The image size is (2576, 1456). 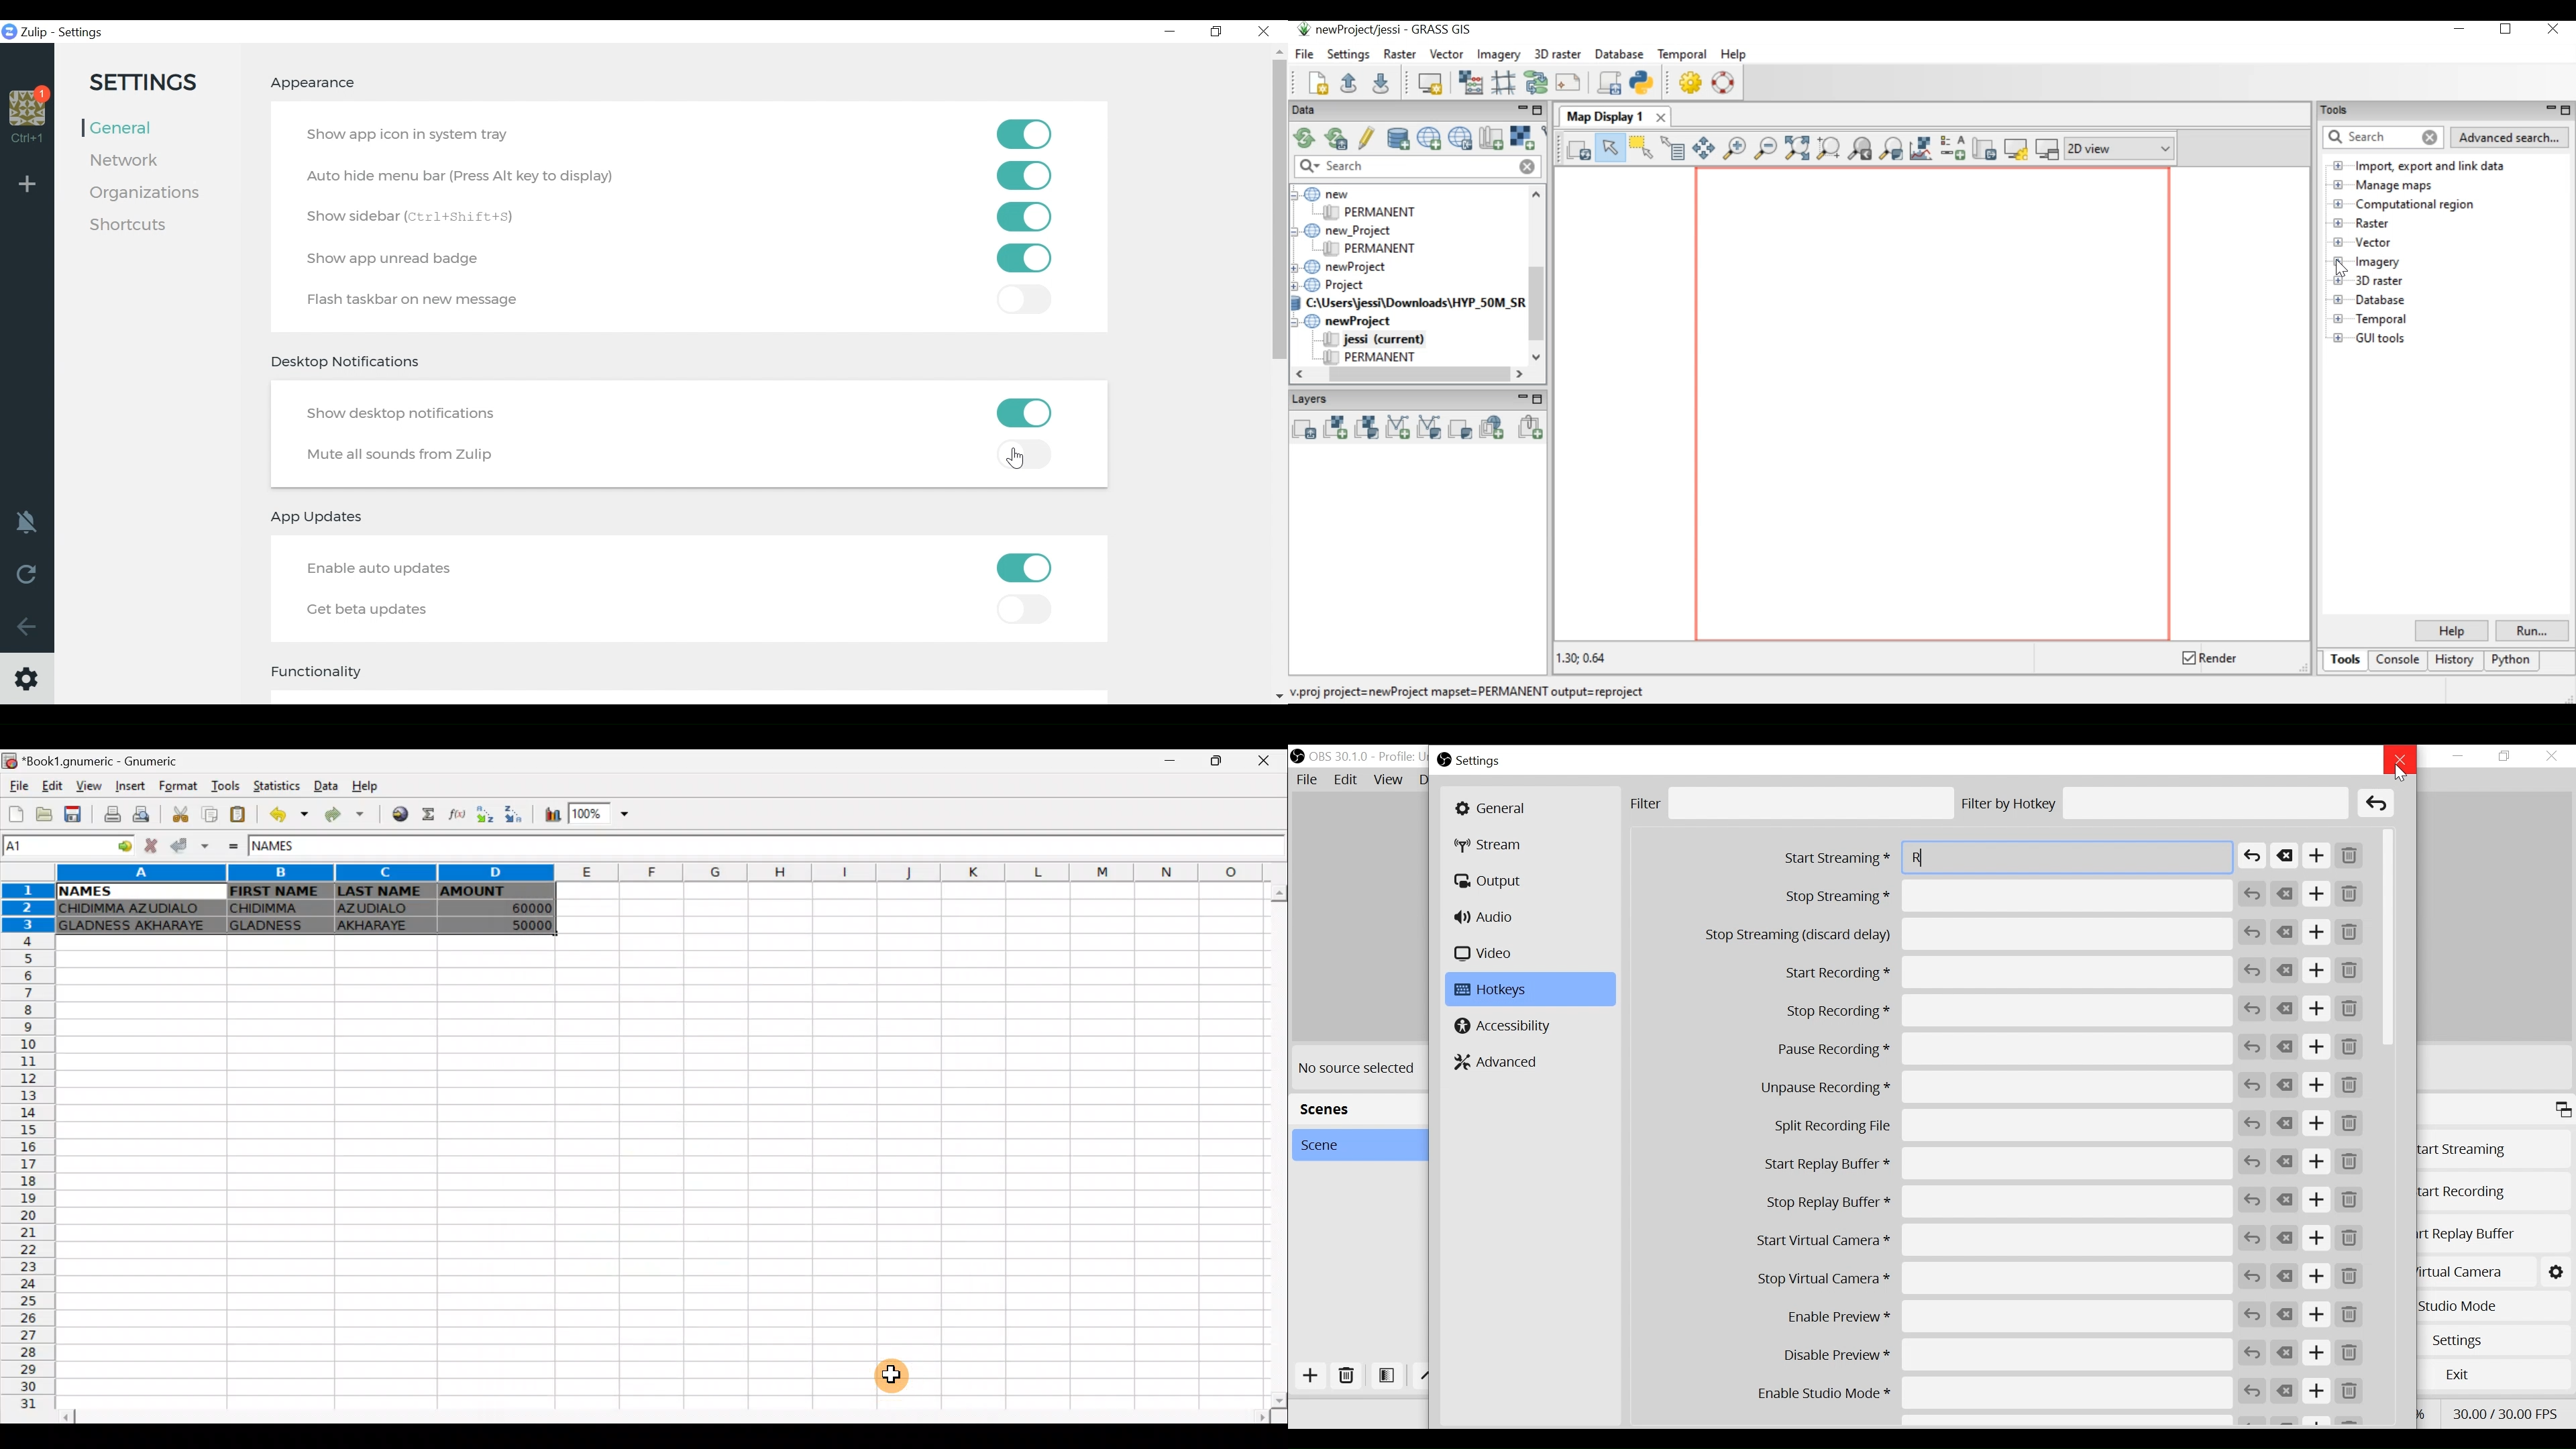 I want to click on AMOUNT, so click(x=494, y=893).